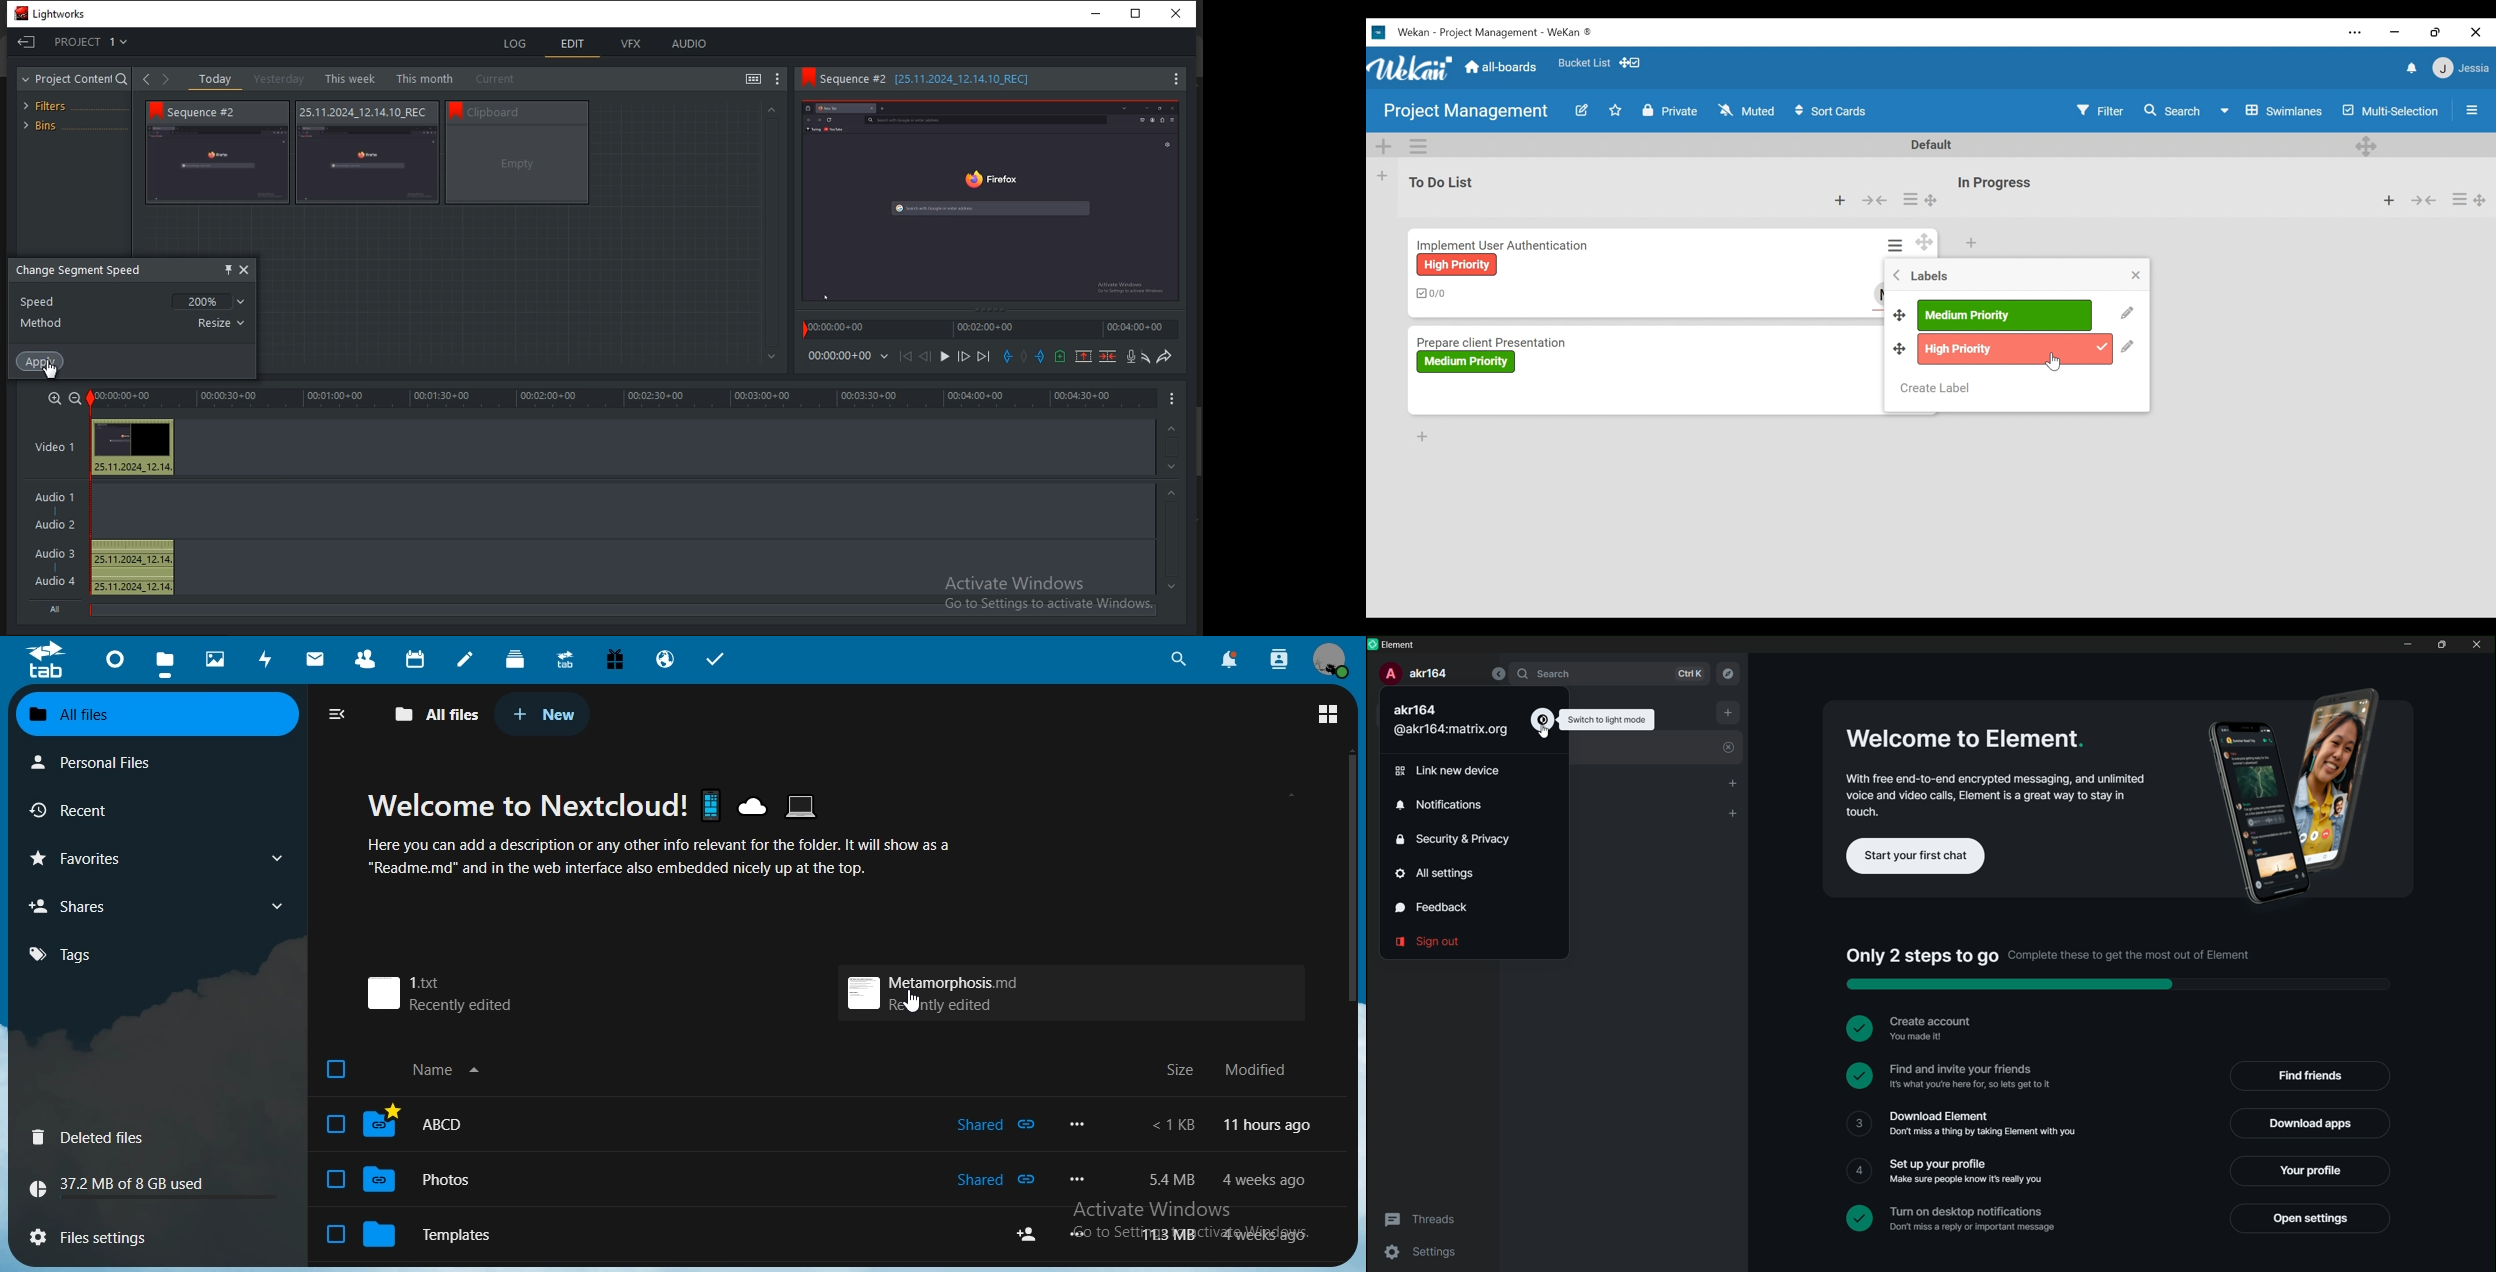 The height and width of the screenshot is (1288, 2520). Describe the element at coordinates (1008, 358) in the screenshot. I see `add an in mark at the current position` at that location.